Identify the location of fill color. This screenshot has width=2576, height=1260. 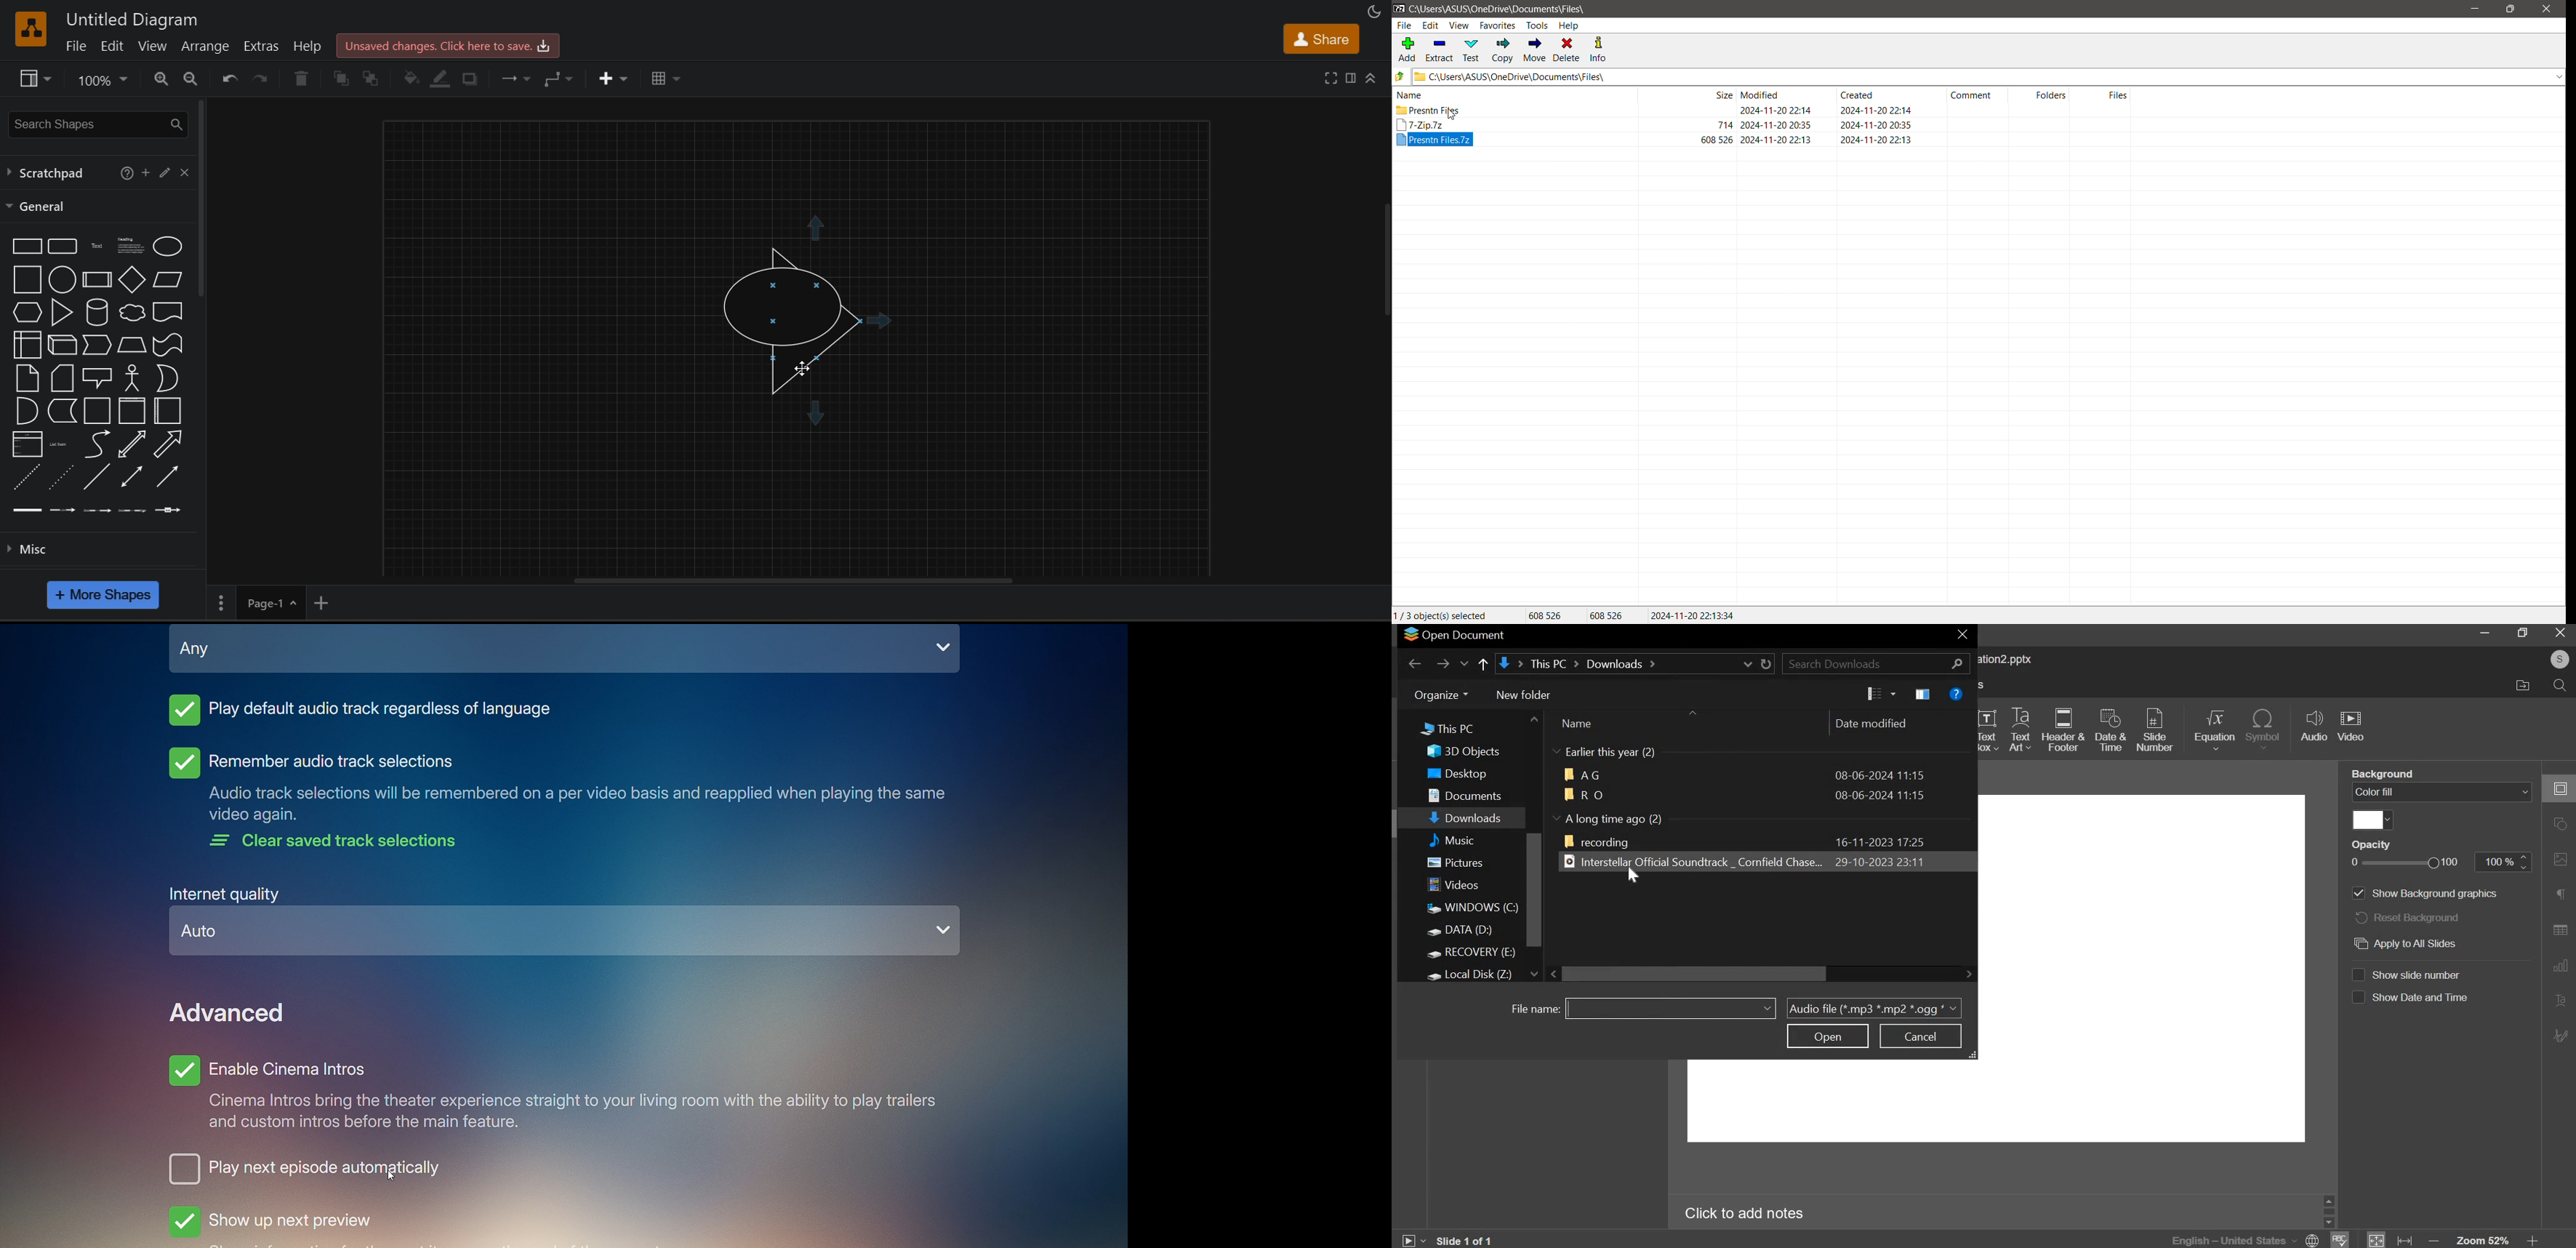
(410, 78).